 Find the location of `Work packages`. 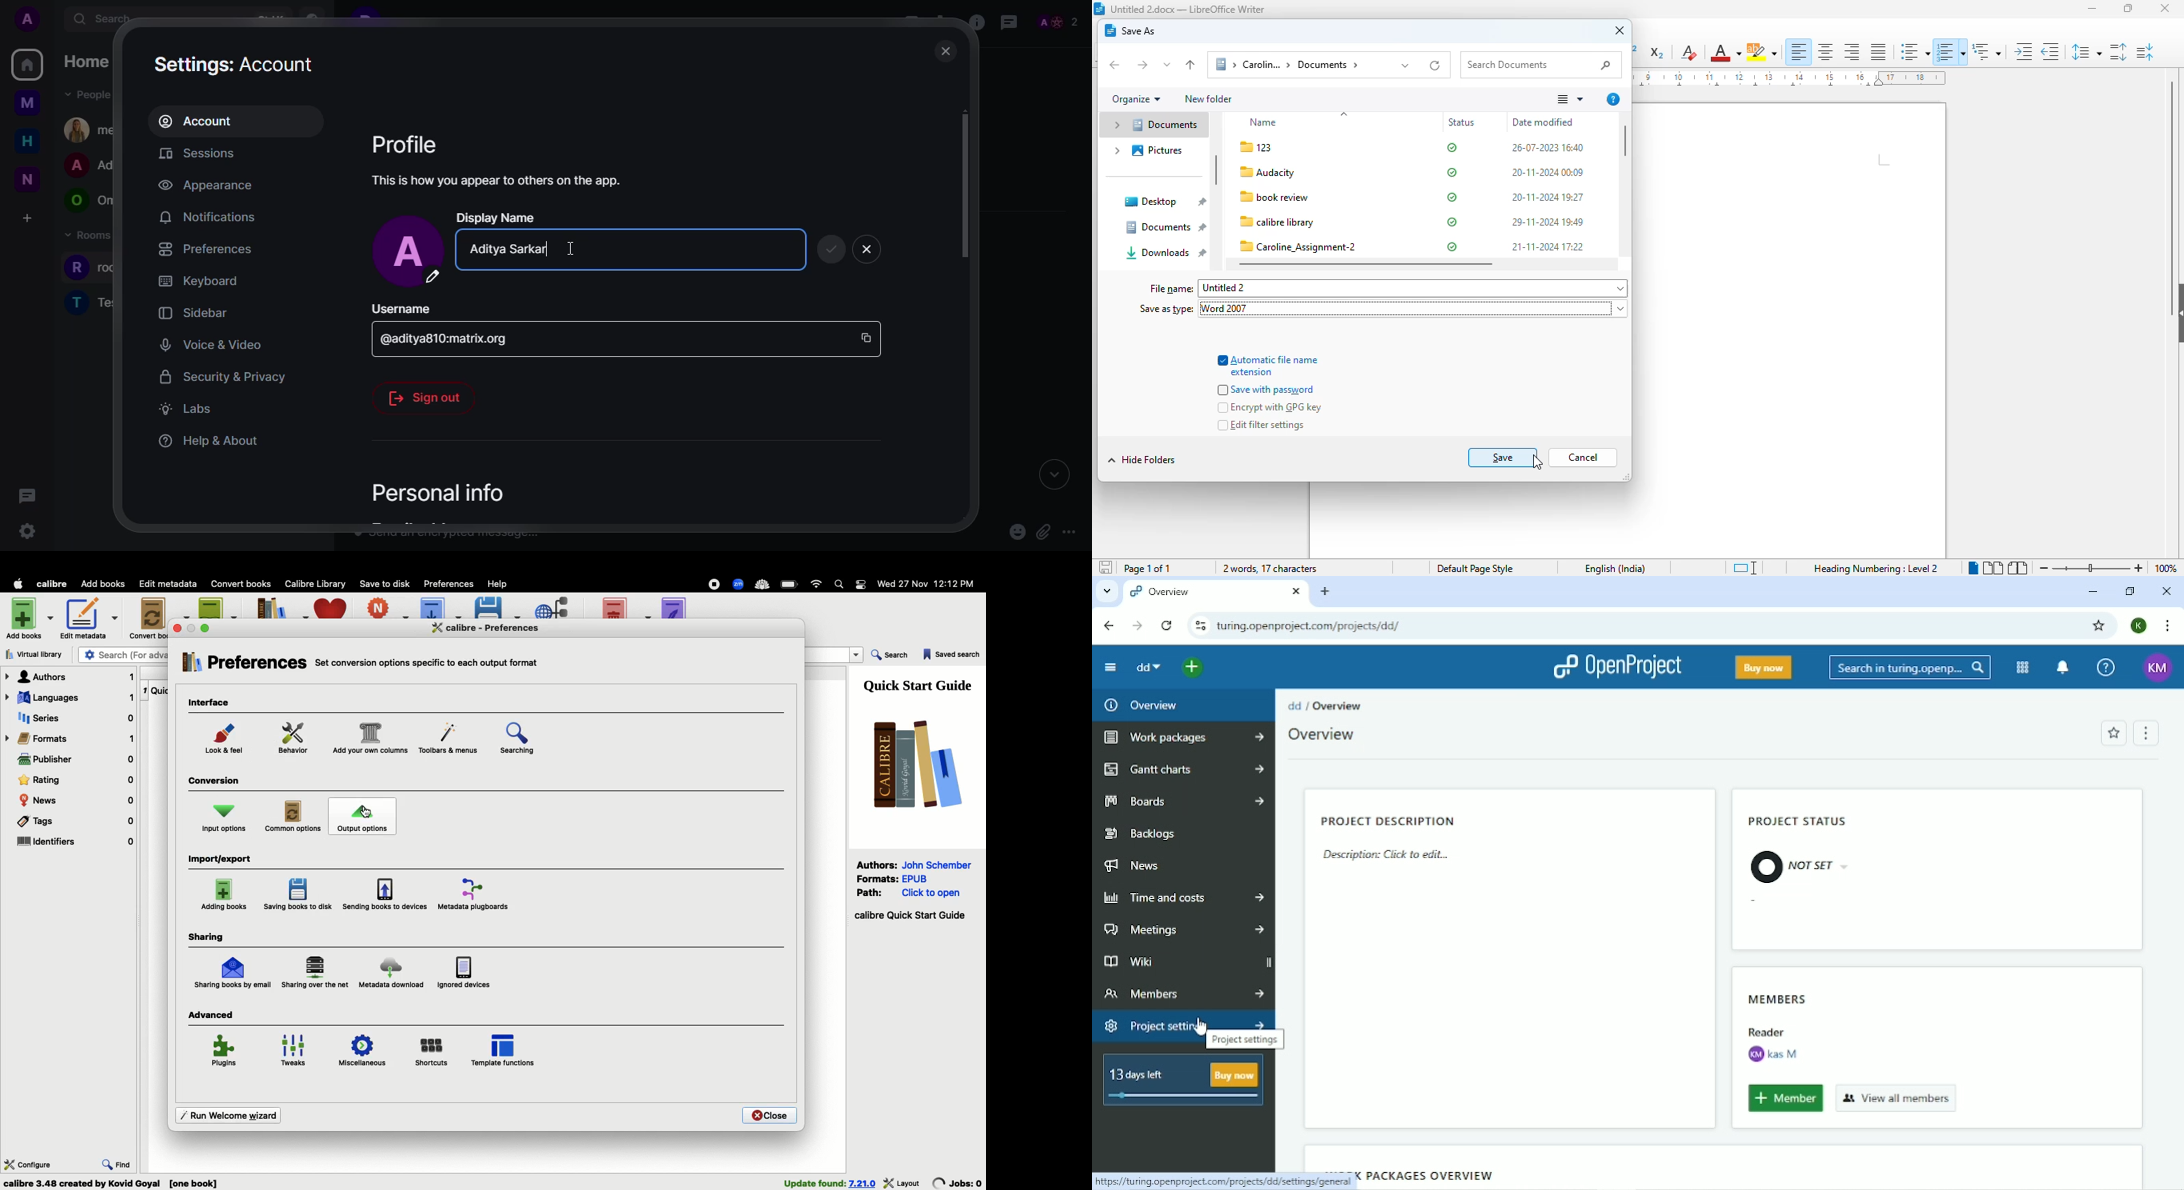

Work packages is located at coordinates (1183, 738).